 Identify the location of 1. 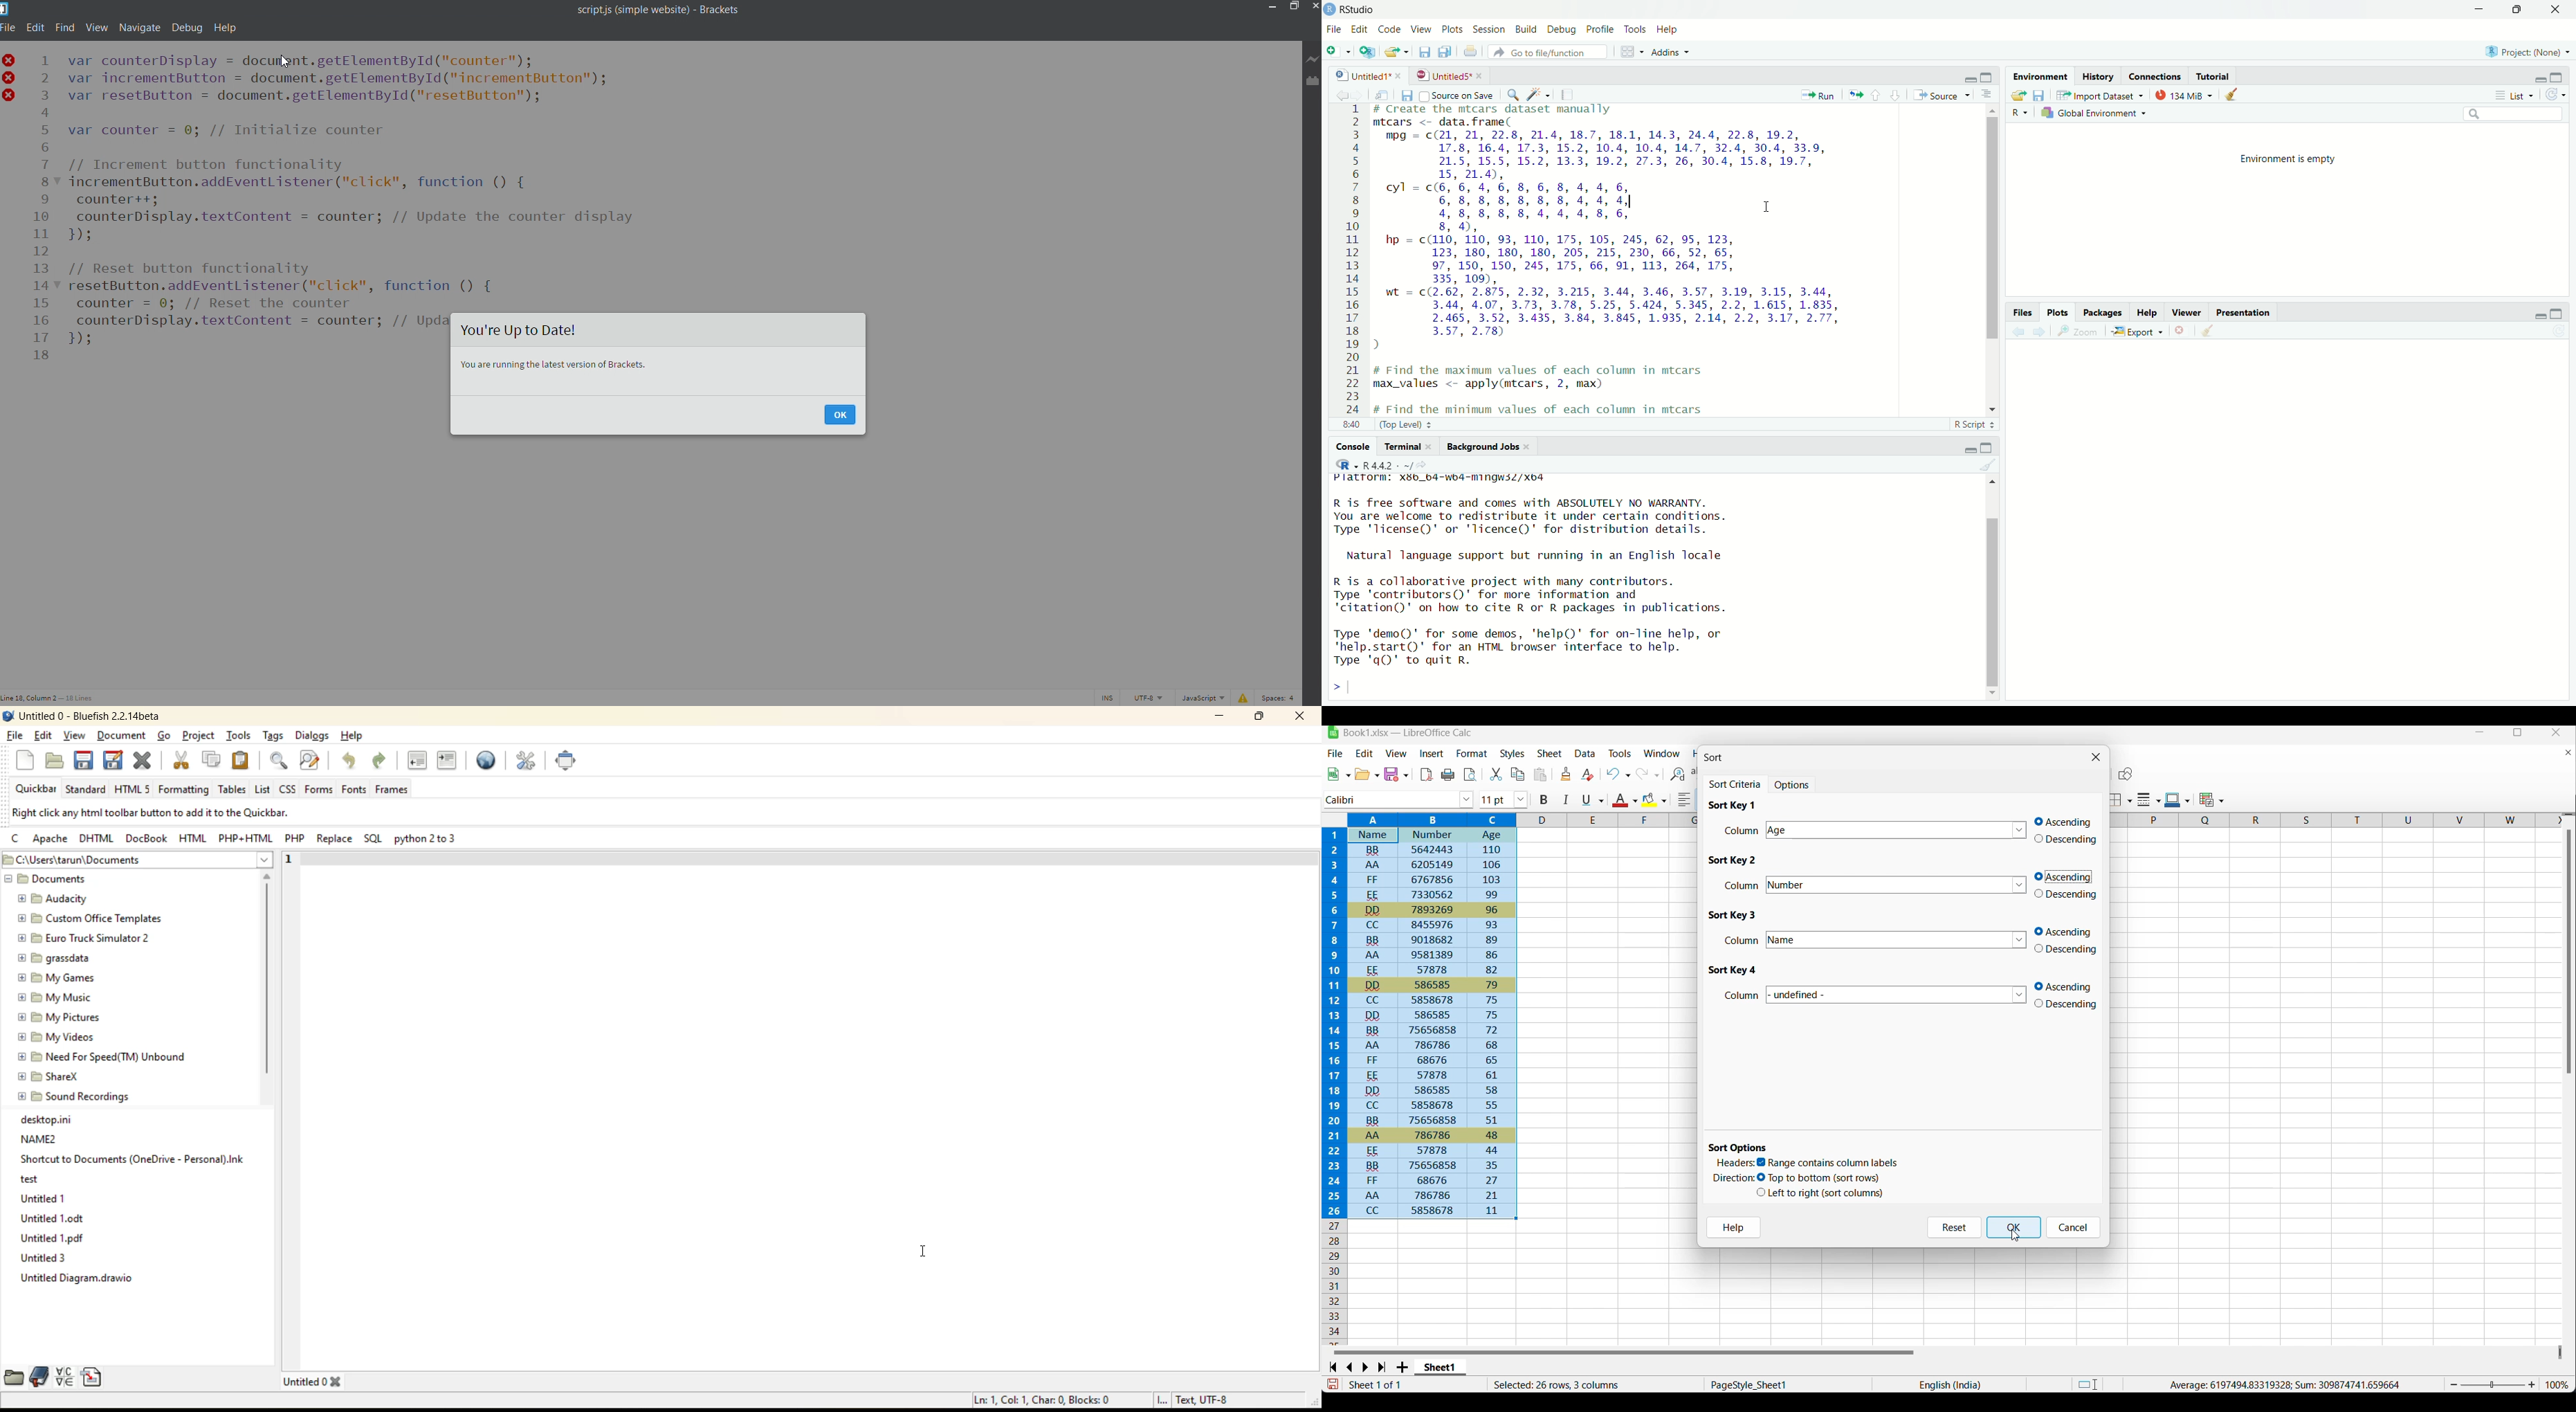
(291, 860).